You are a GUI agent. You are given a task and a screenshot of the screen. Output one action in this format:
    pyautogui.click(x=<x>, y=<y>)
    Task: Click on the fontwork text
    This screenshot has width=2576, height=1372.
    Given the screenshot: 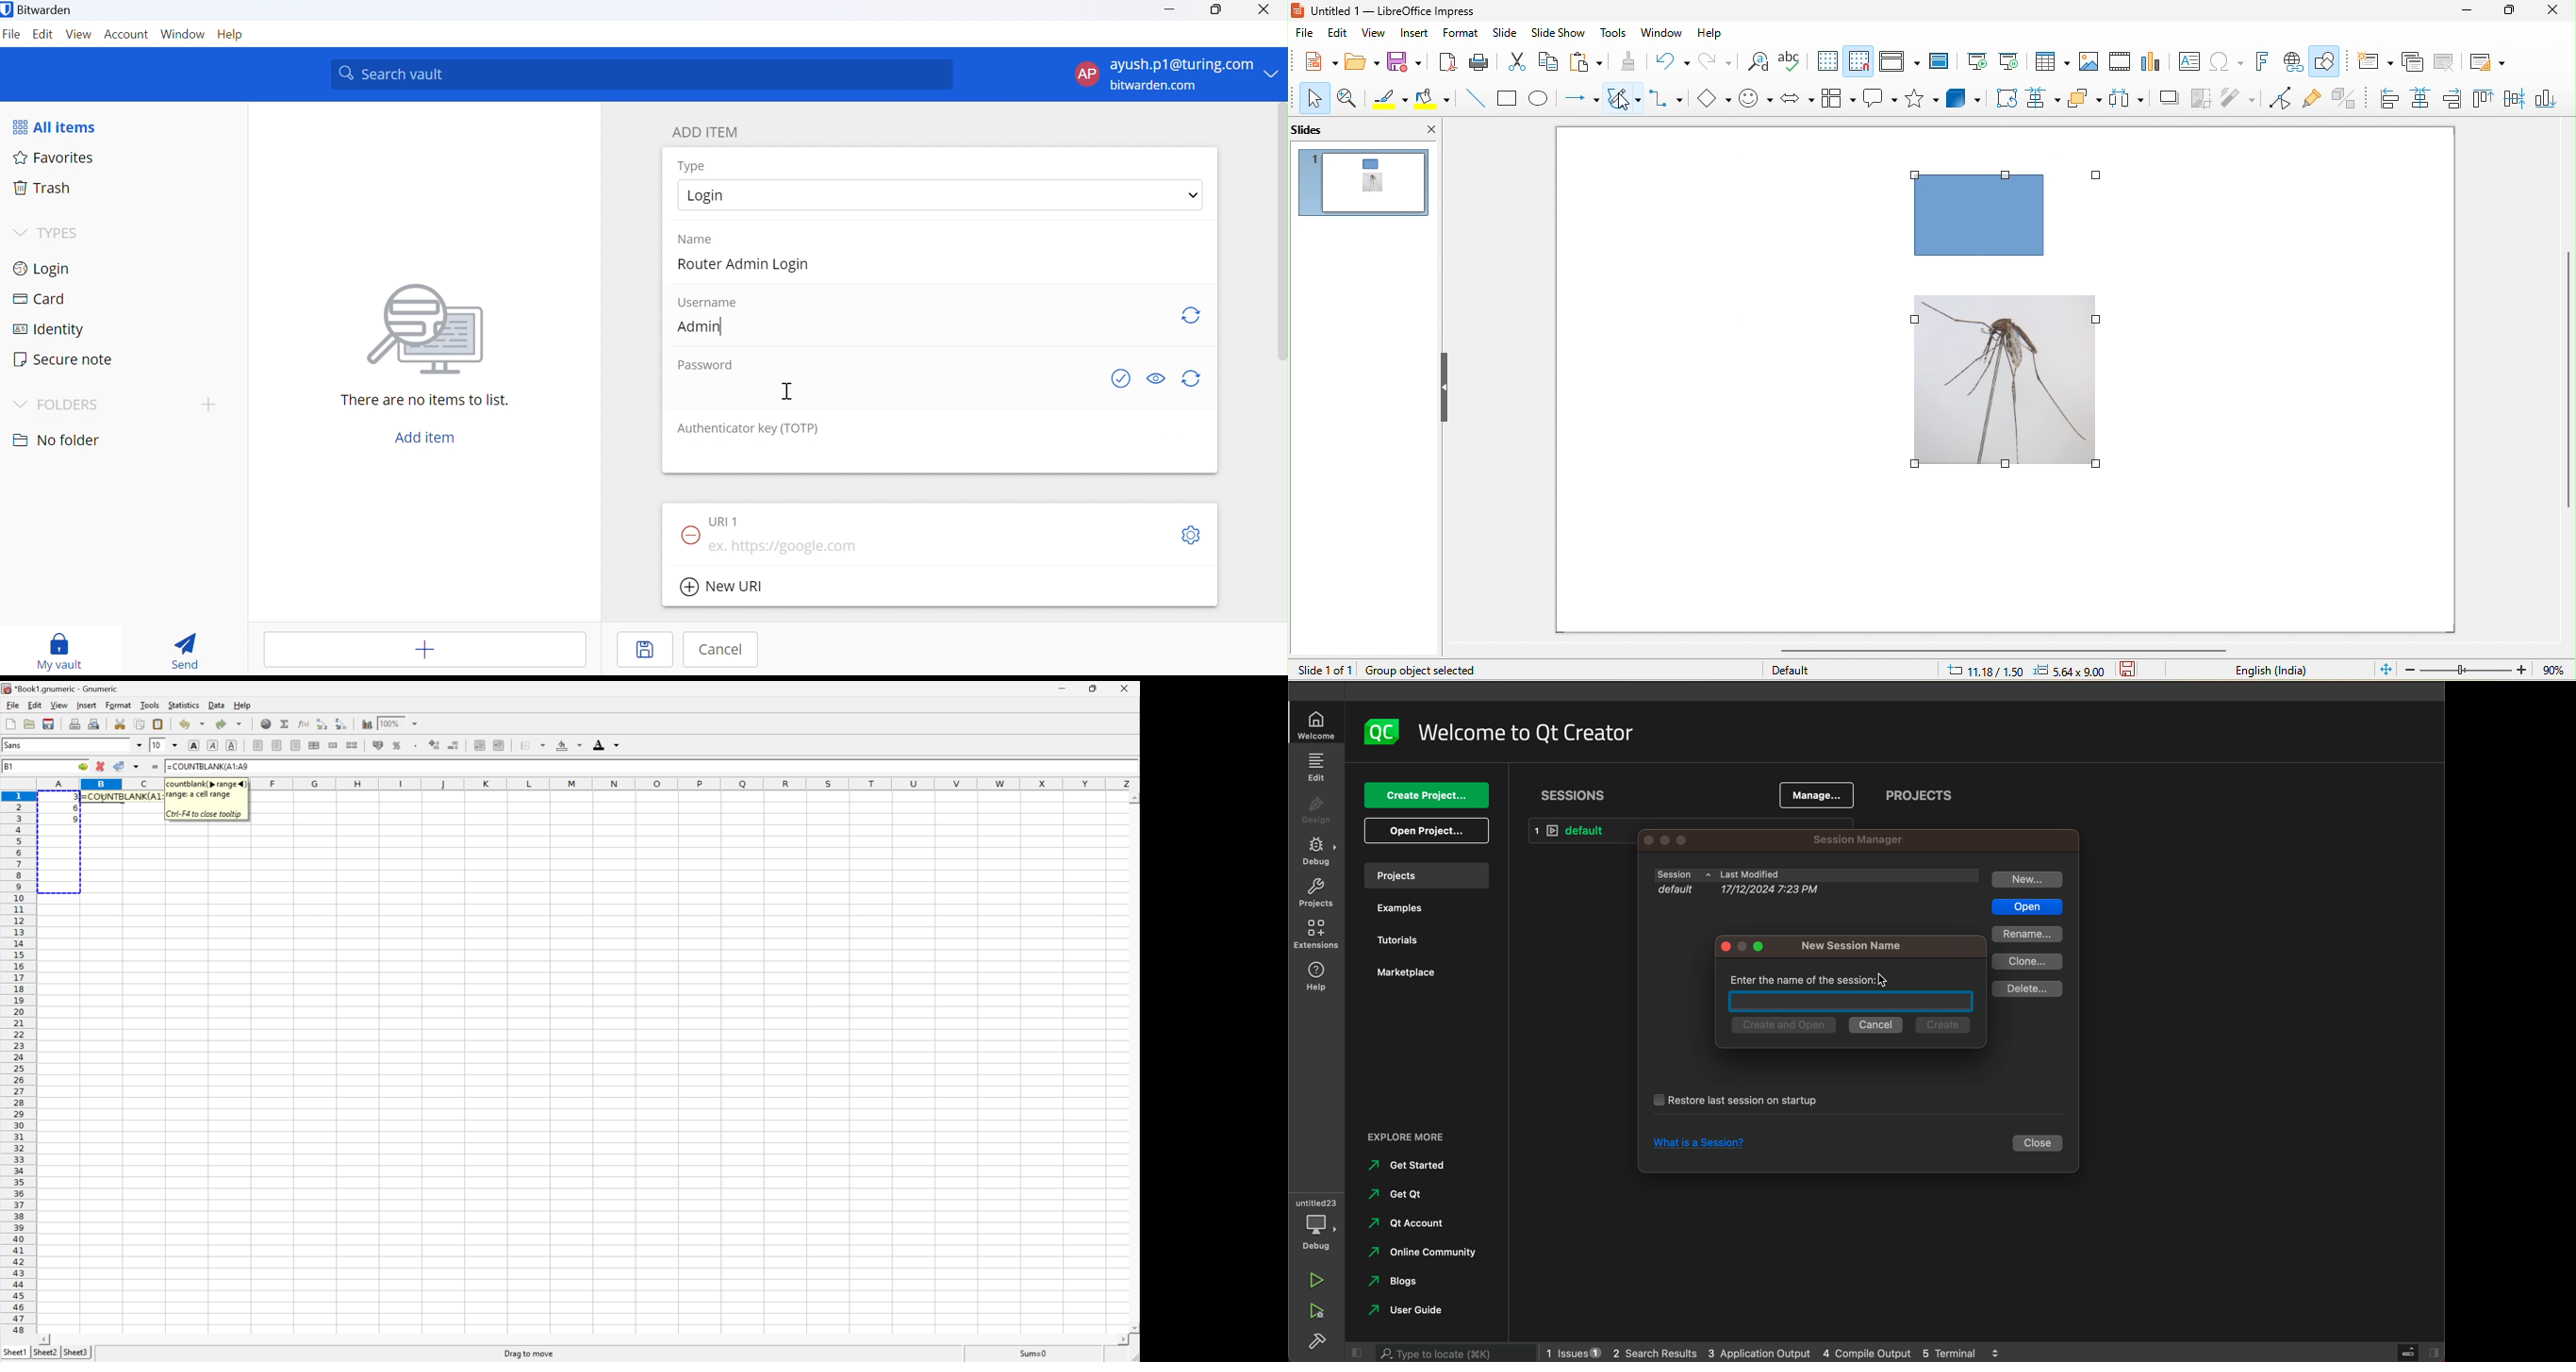 What is the action you would take?
    pyautogui.click(x=2266, y=59)
    